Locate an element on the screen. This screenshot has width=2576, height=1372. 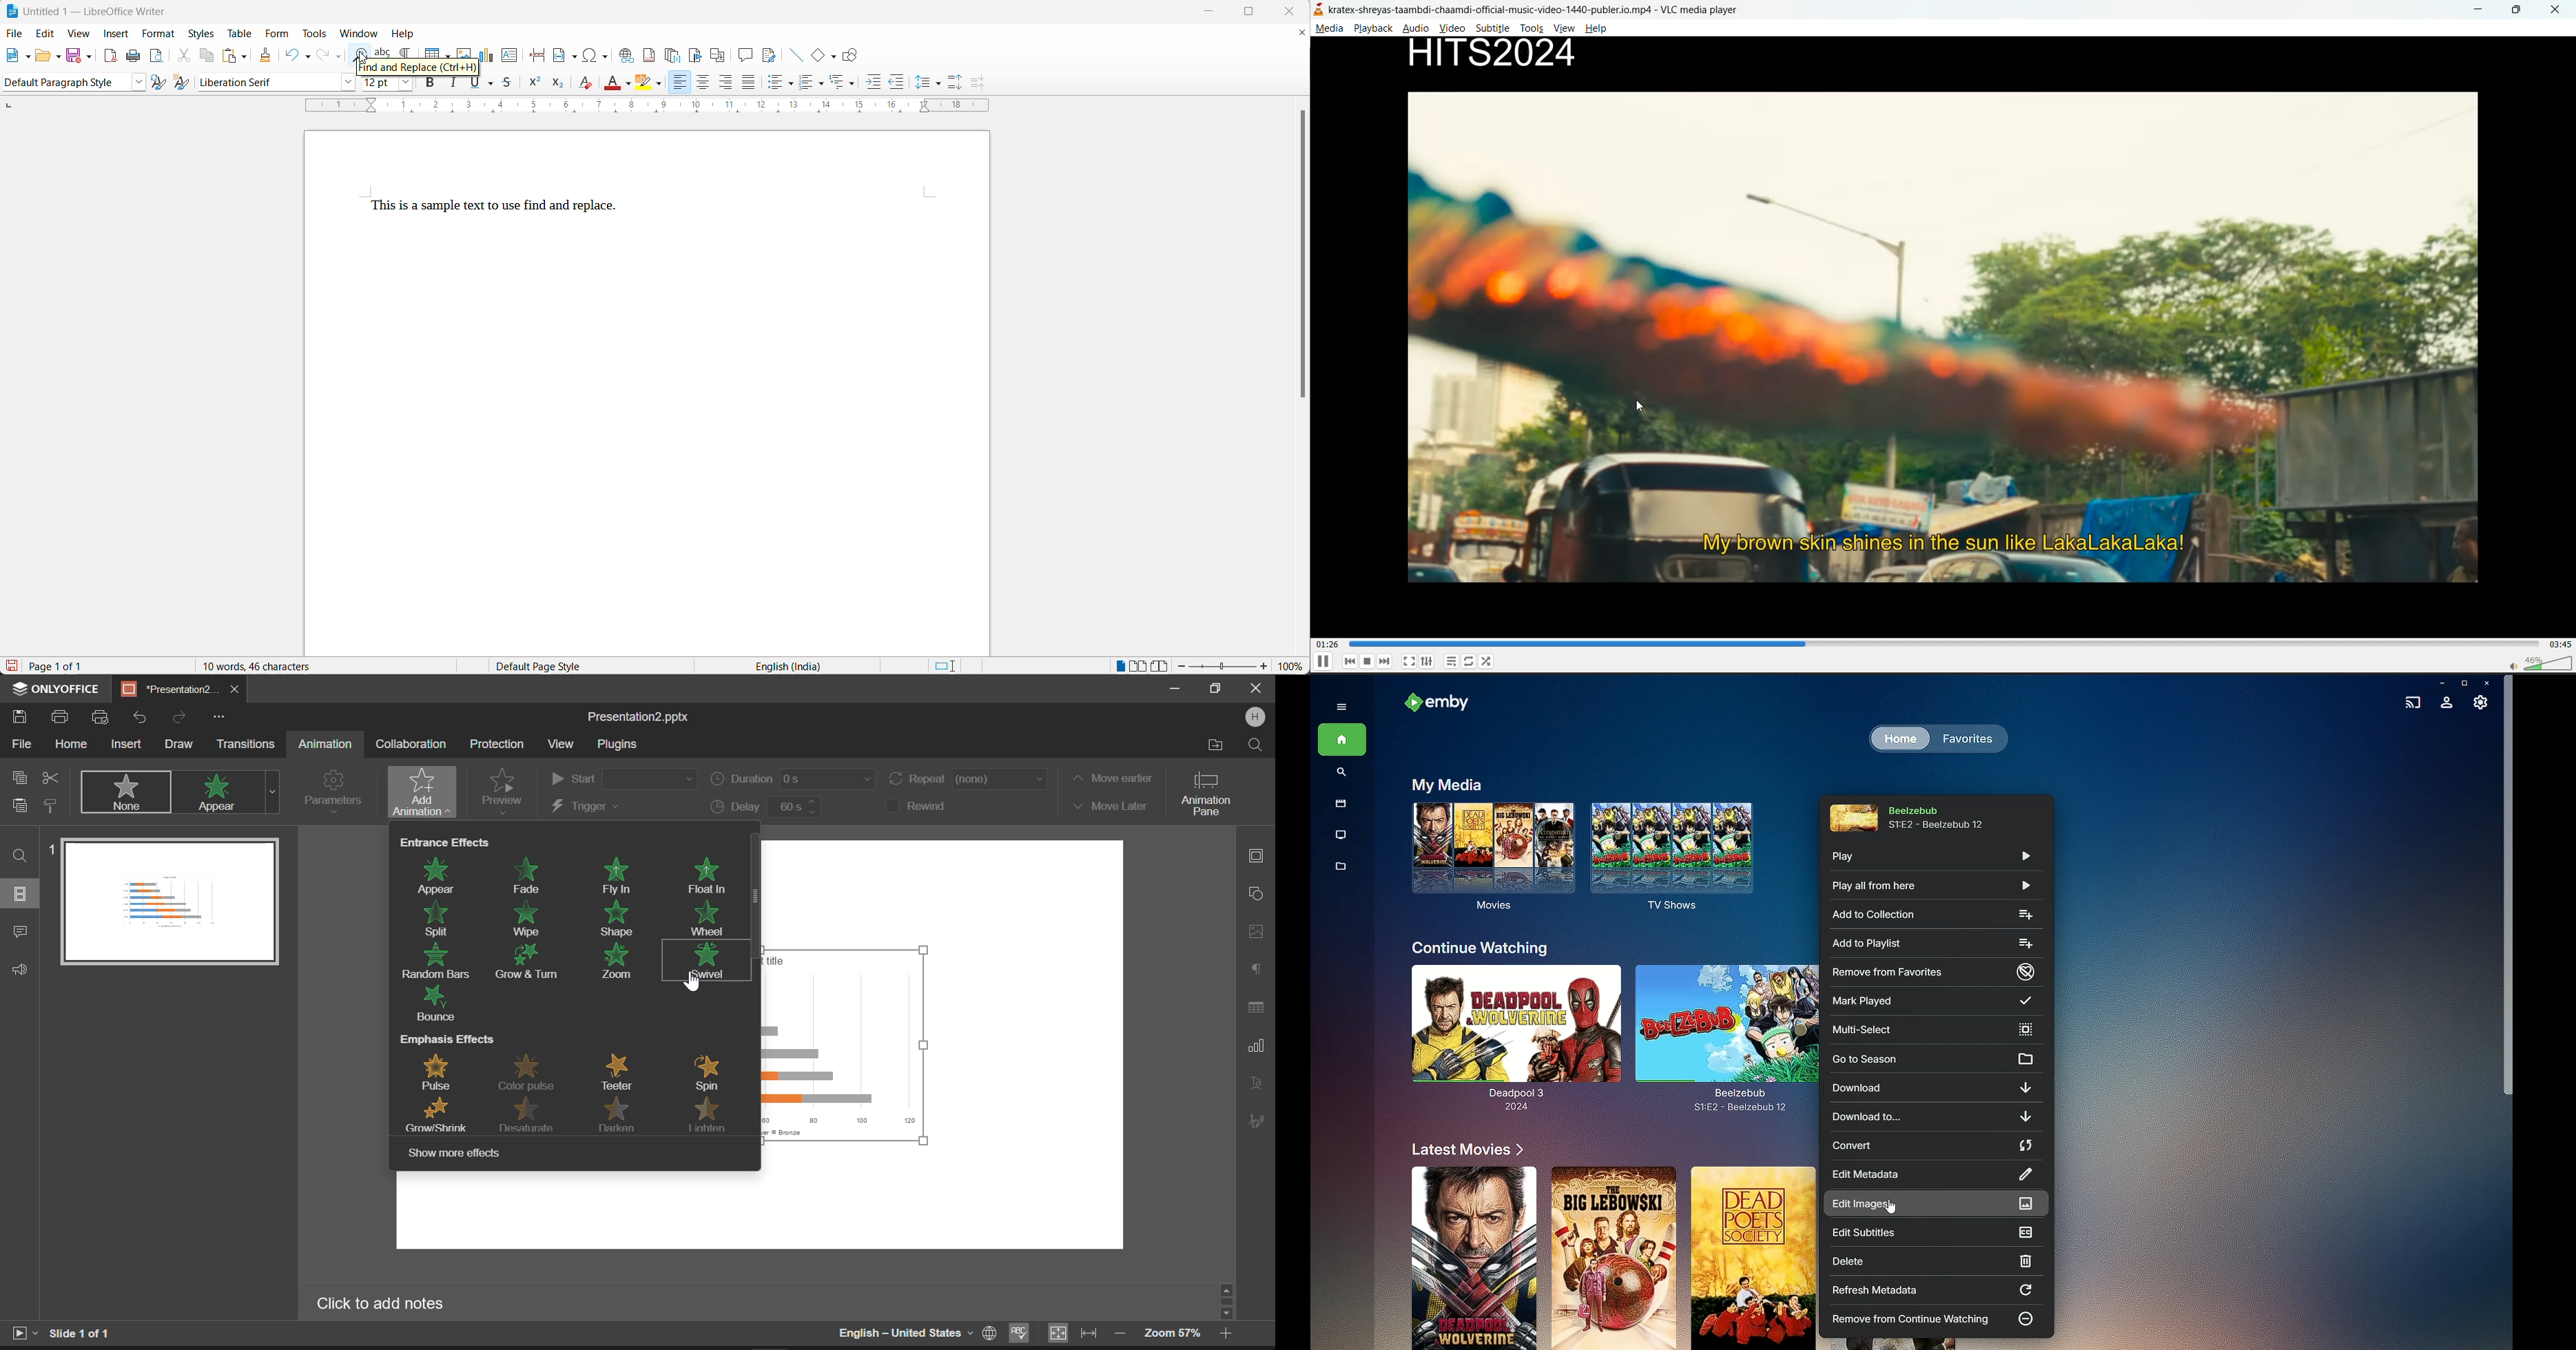
Favorites is located at coordinates (1965, 738).